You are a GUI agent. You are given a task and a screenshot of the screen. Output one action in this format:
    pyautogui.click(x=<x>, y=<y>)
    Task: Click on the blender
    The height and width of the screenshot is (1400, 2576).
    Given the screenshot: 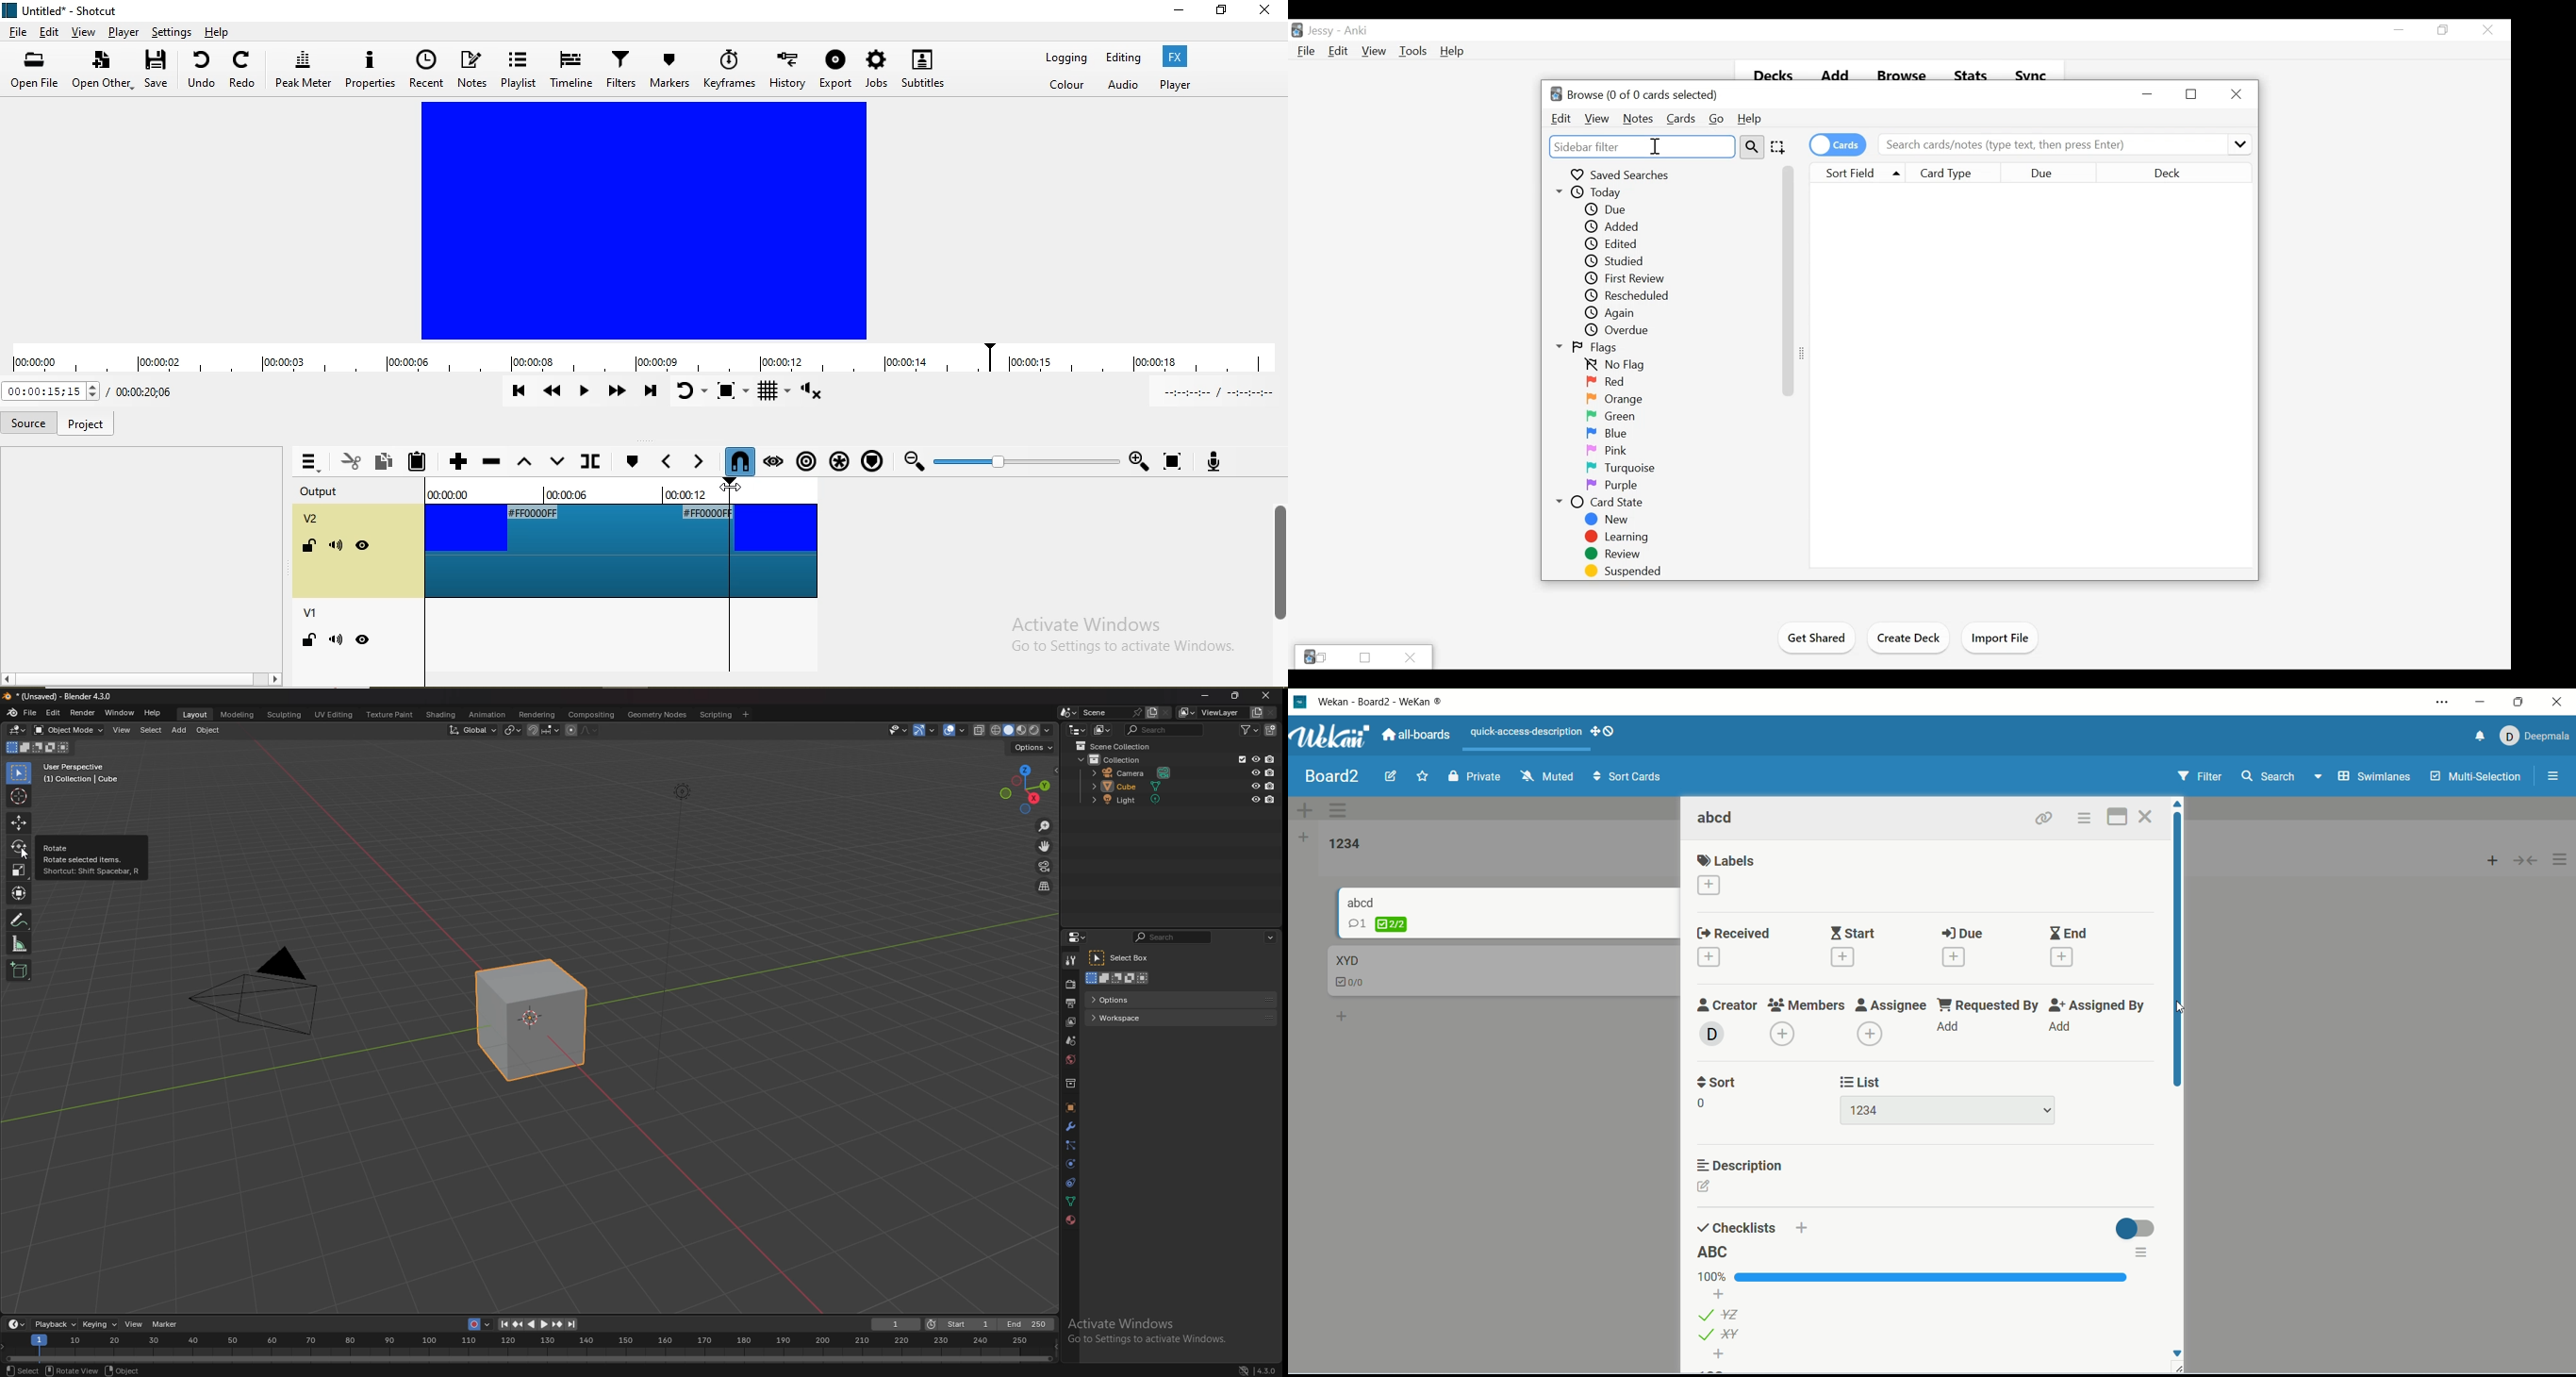 What is the action you would take?
    pyautogui.click(x=12, y=713)
    